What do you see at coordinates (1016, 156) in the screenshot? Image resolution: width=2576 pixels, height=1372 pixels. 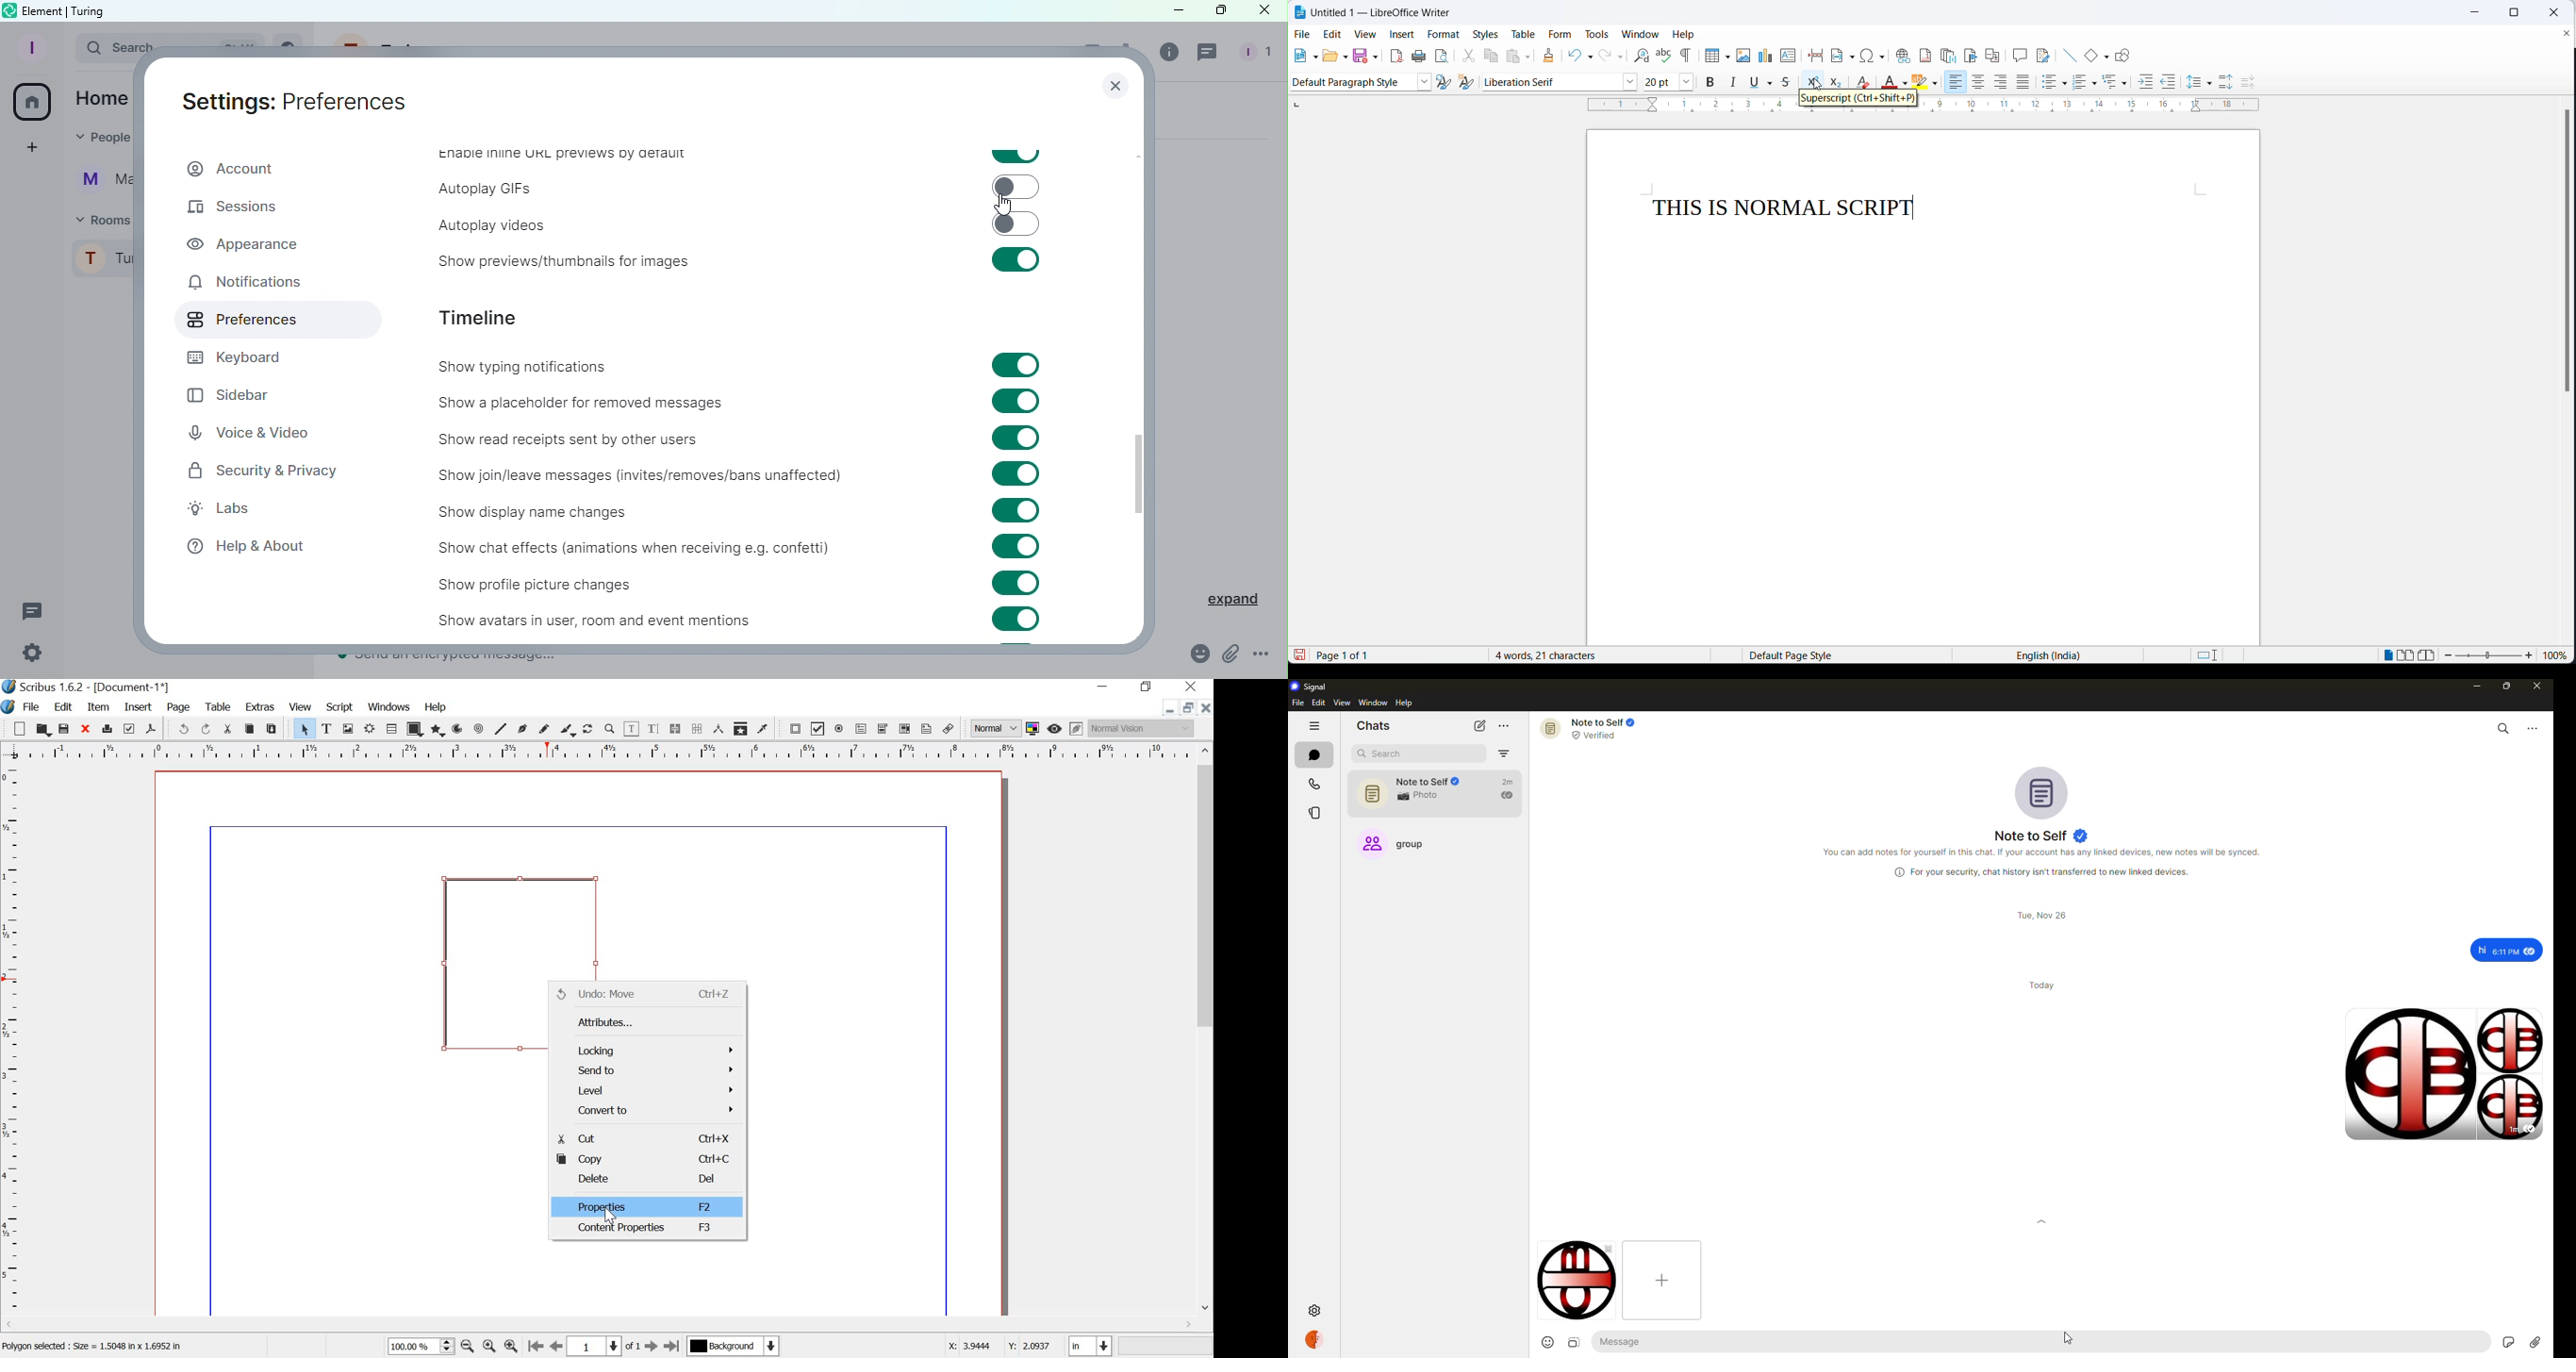 I see `Toggle` at bounding box center [1016, 156].